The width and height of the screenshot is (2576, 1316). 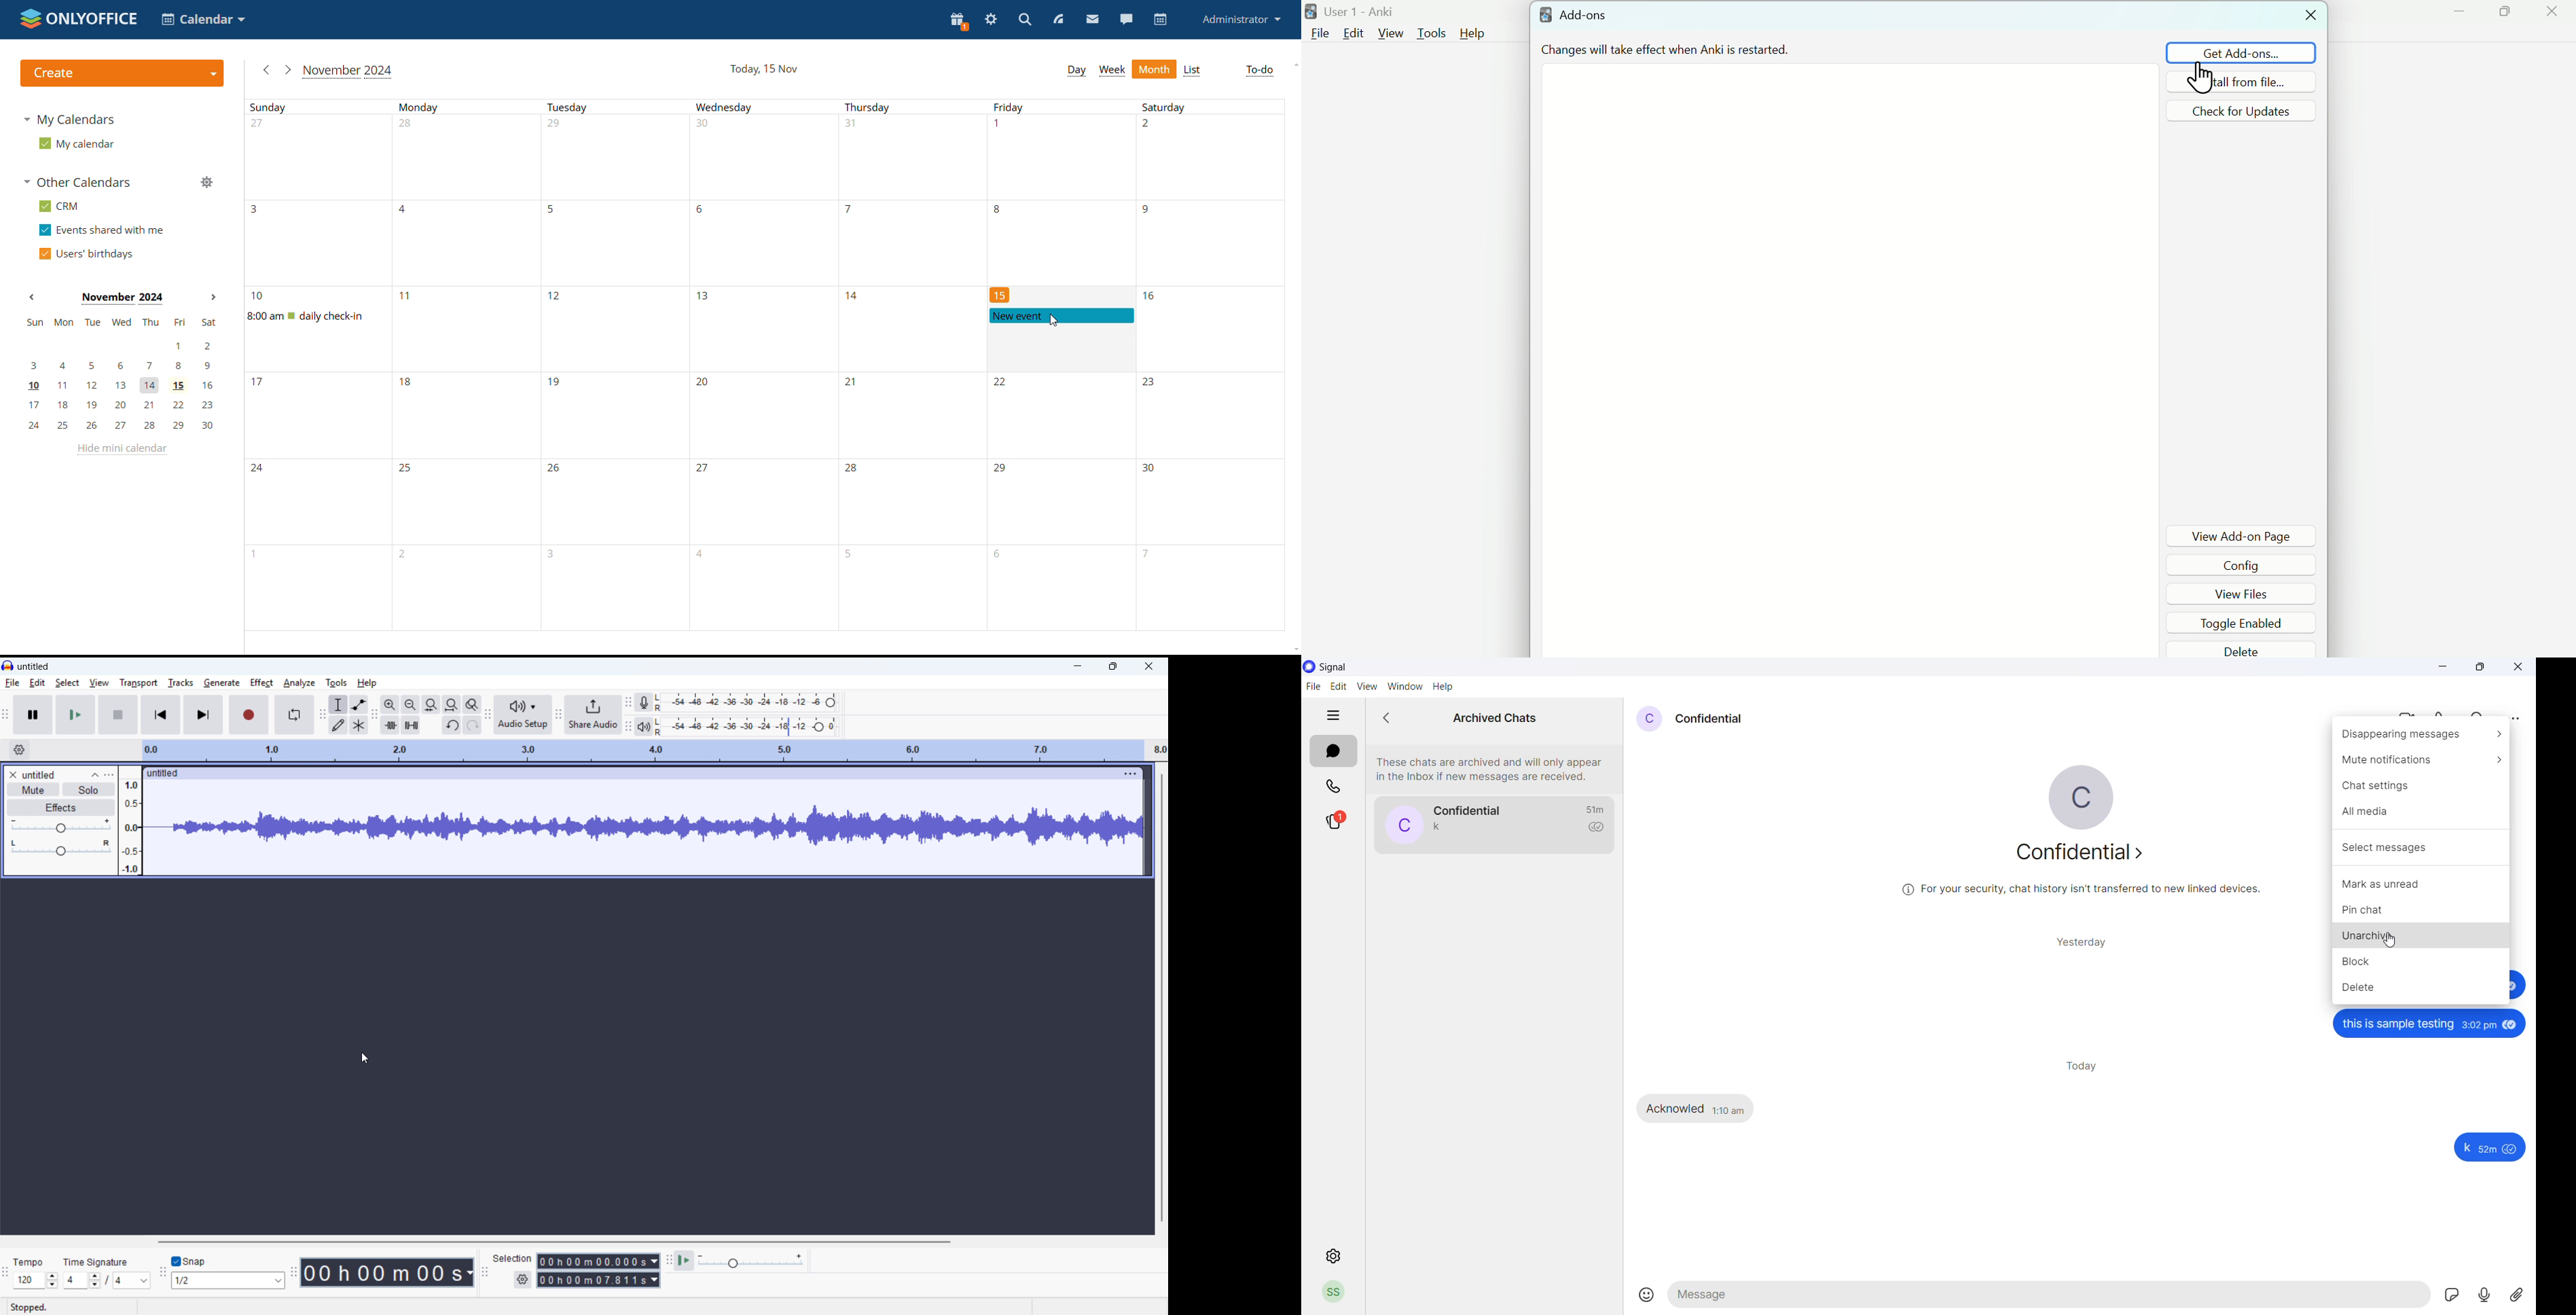 What do you see at coordinates (1313, 687) in the screenshot?
I see `file` at bounding box center [1313, 687].